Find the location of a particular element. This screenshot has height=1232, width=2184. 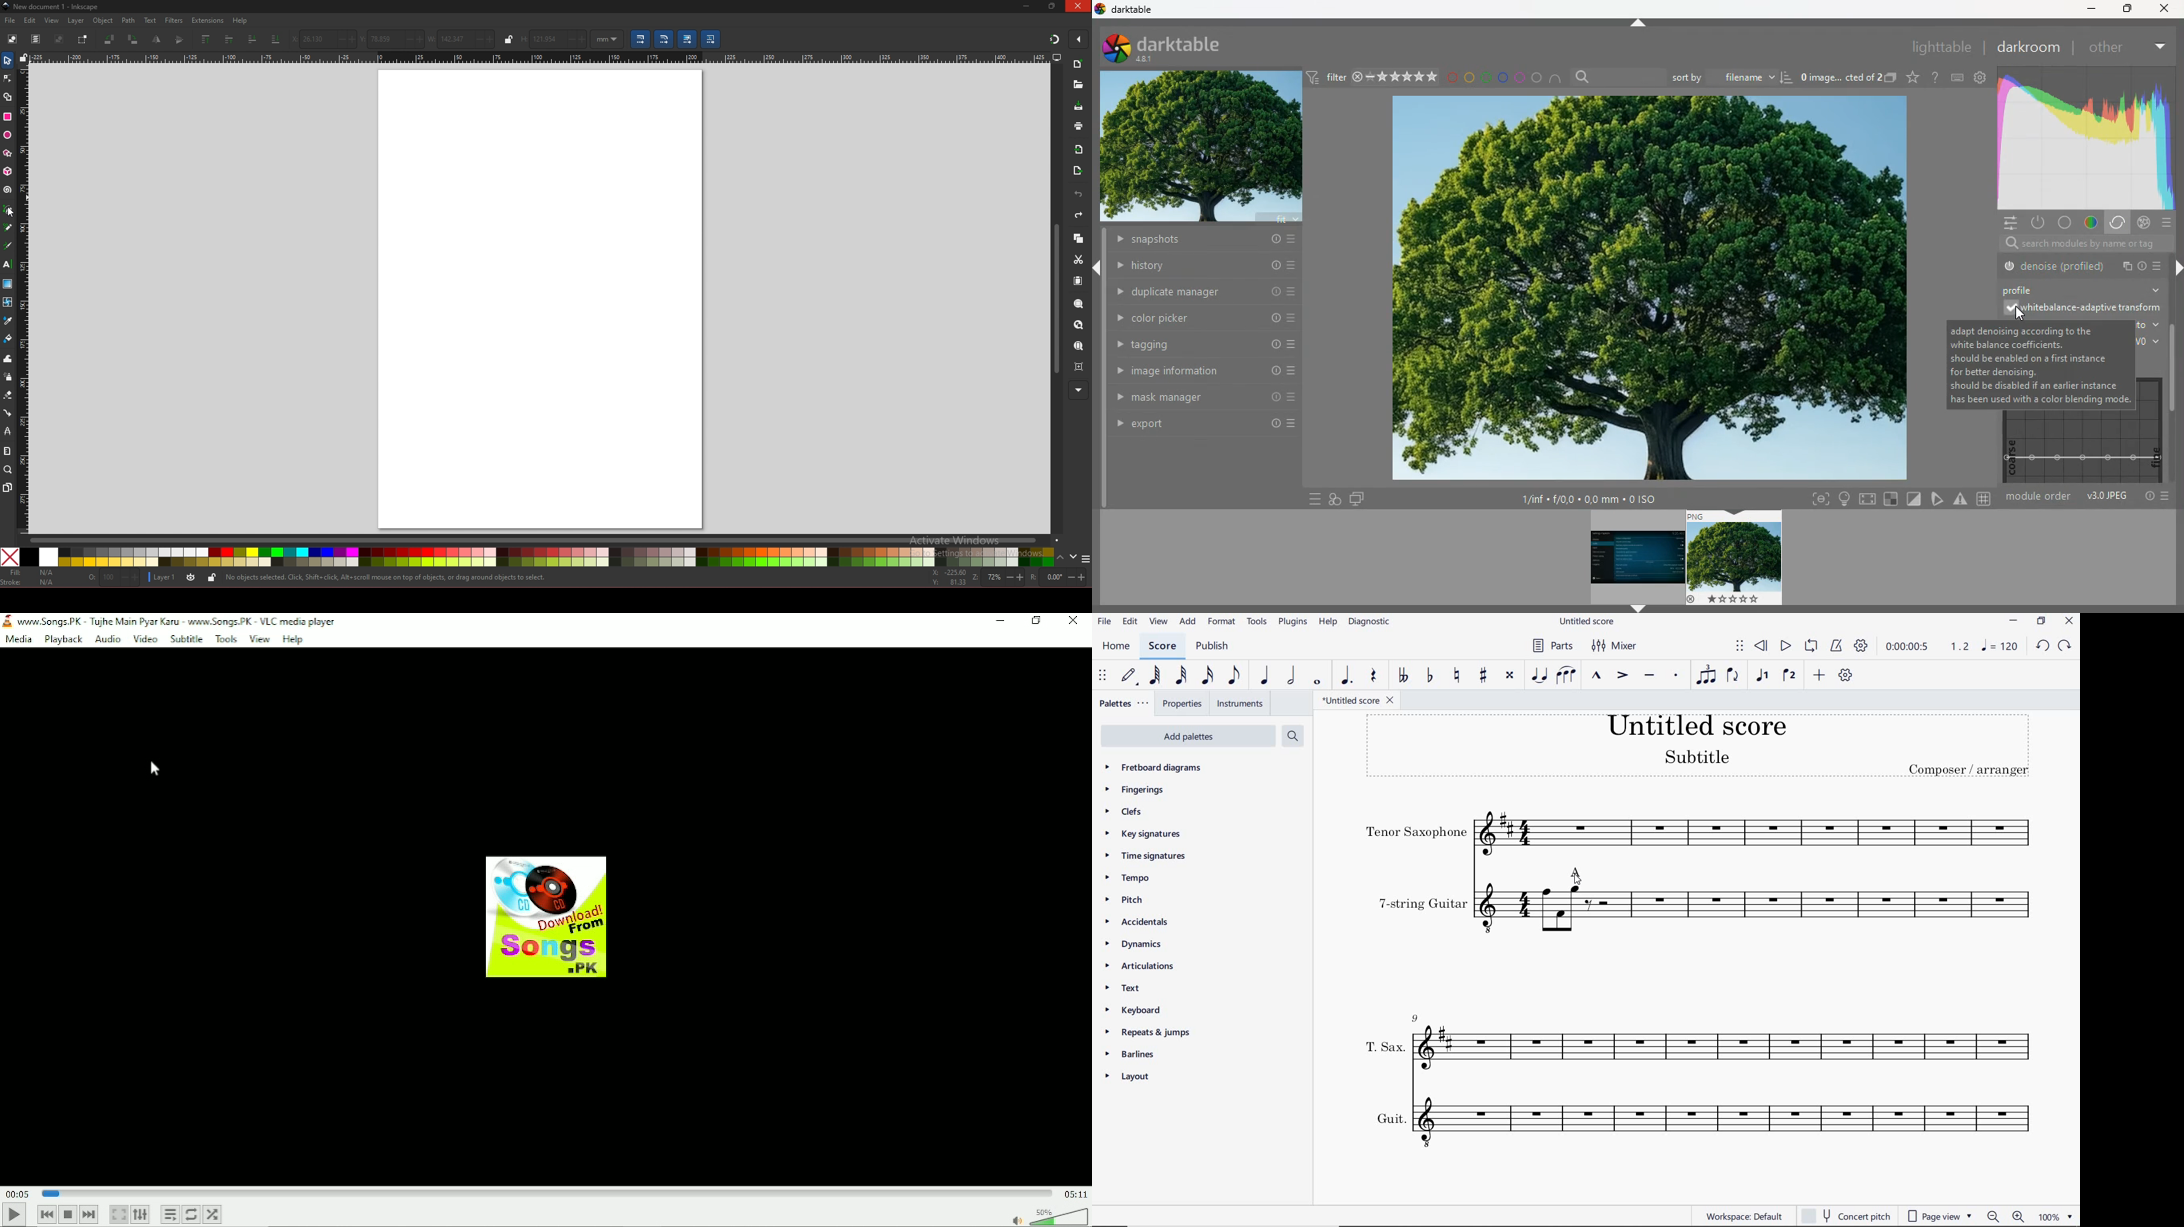

CONCERT PITCH is located at coordinates (1847, 1215).